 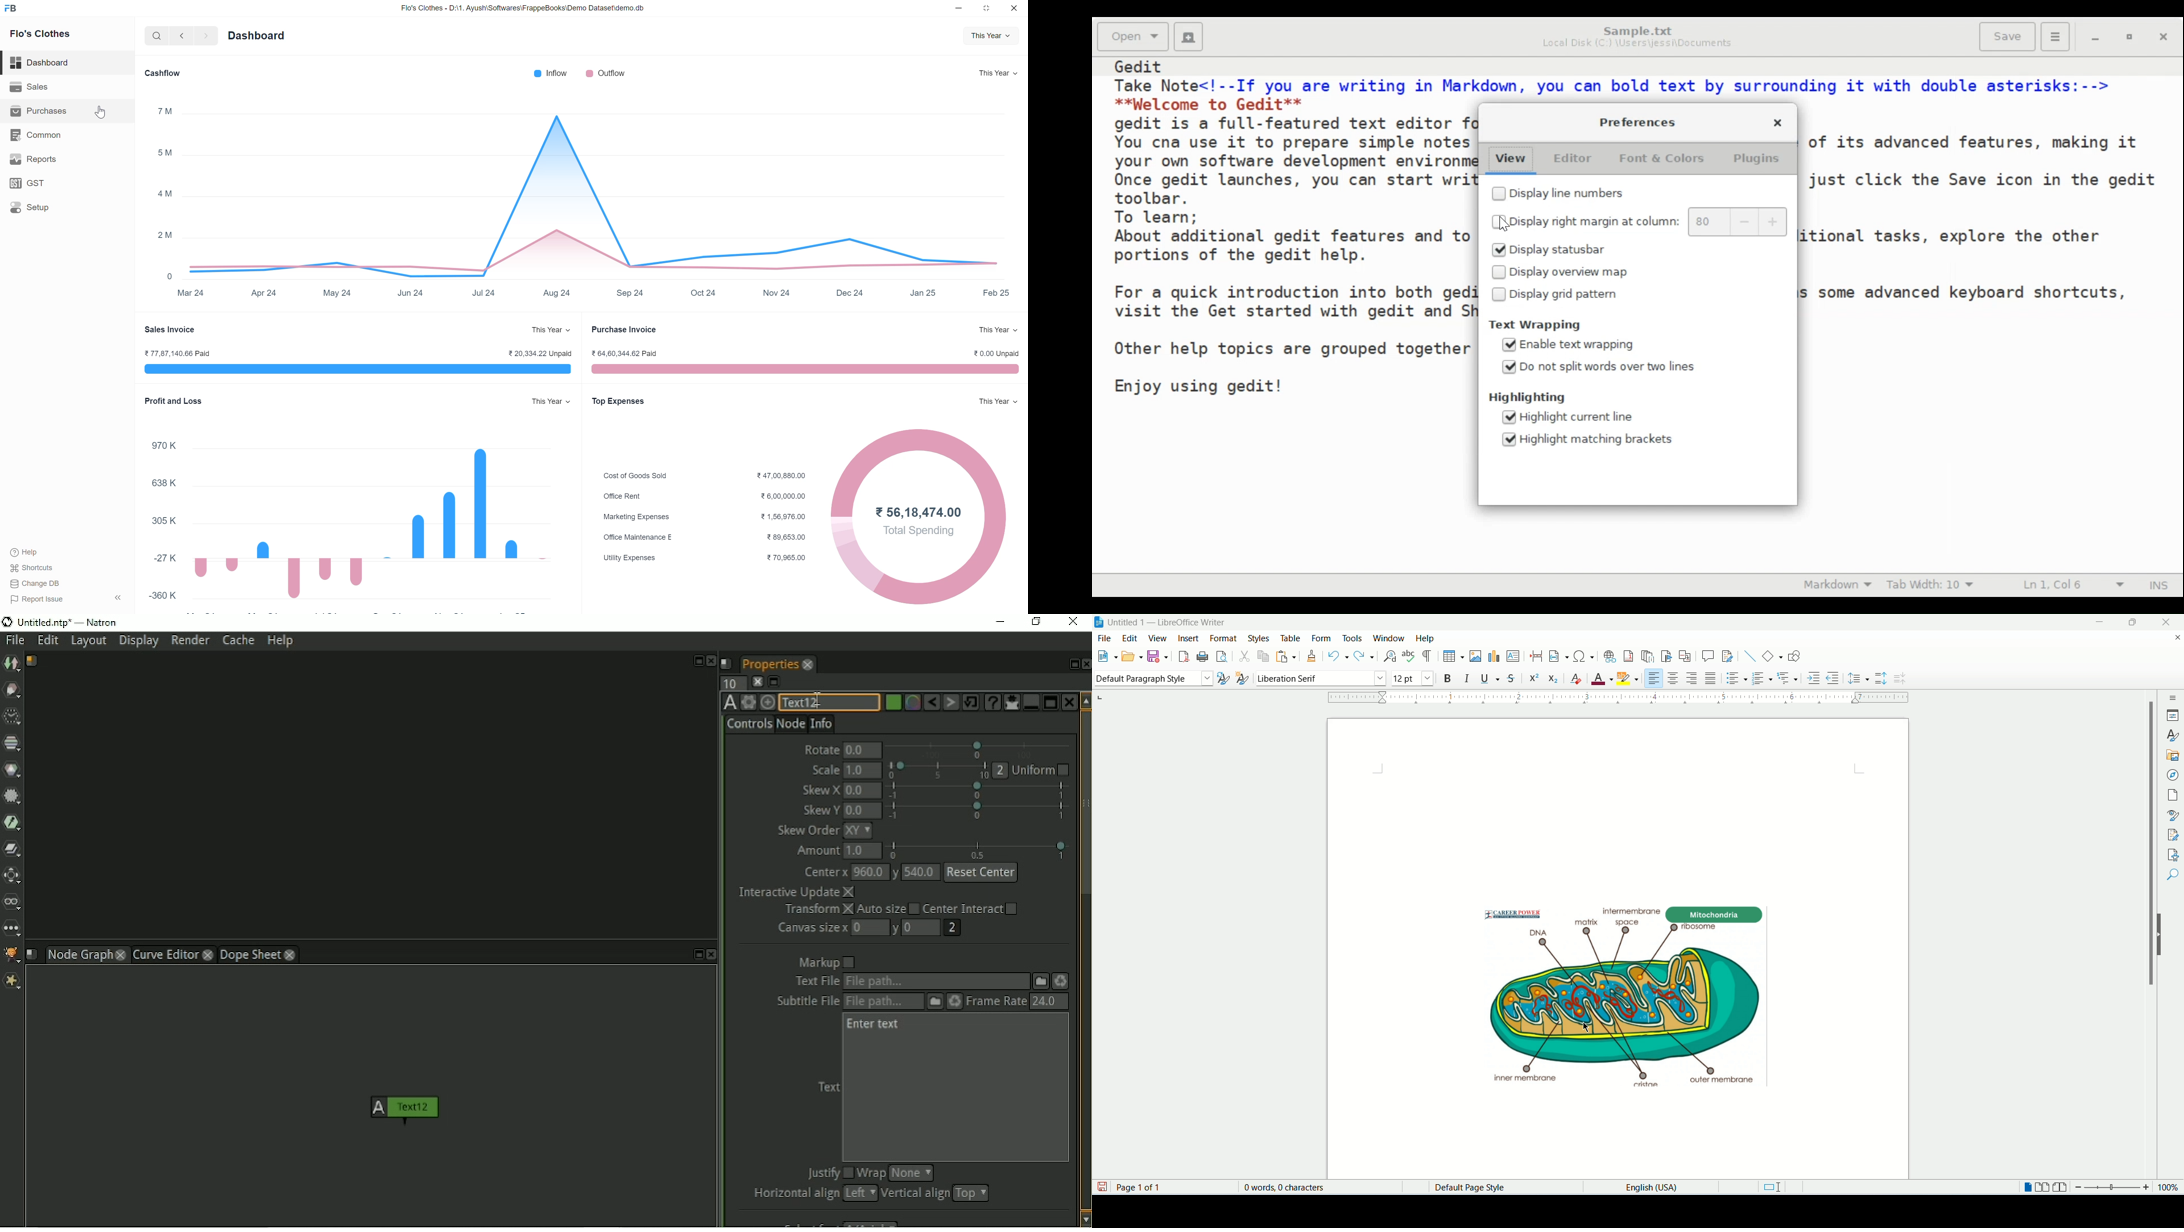 I want to click on May 24, so click(x=337, y=293).